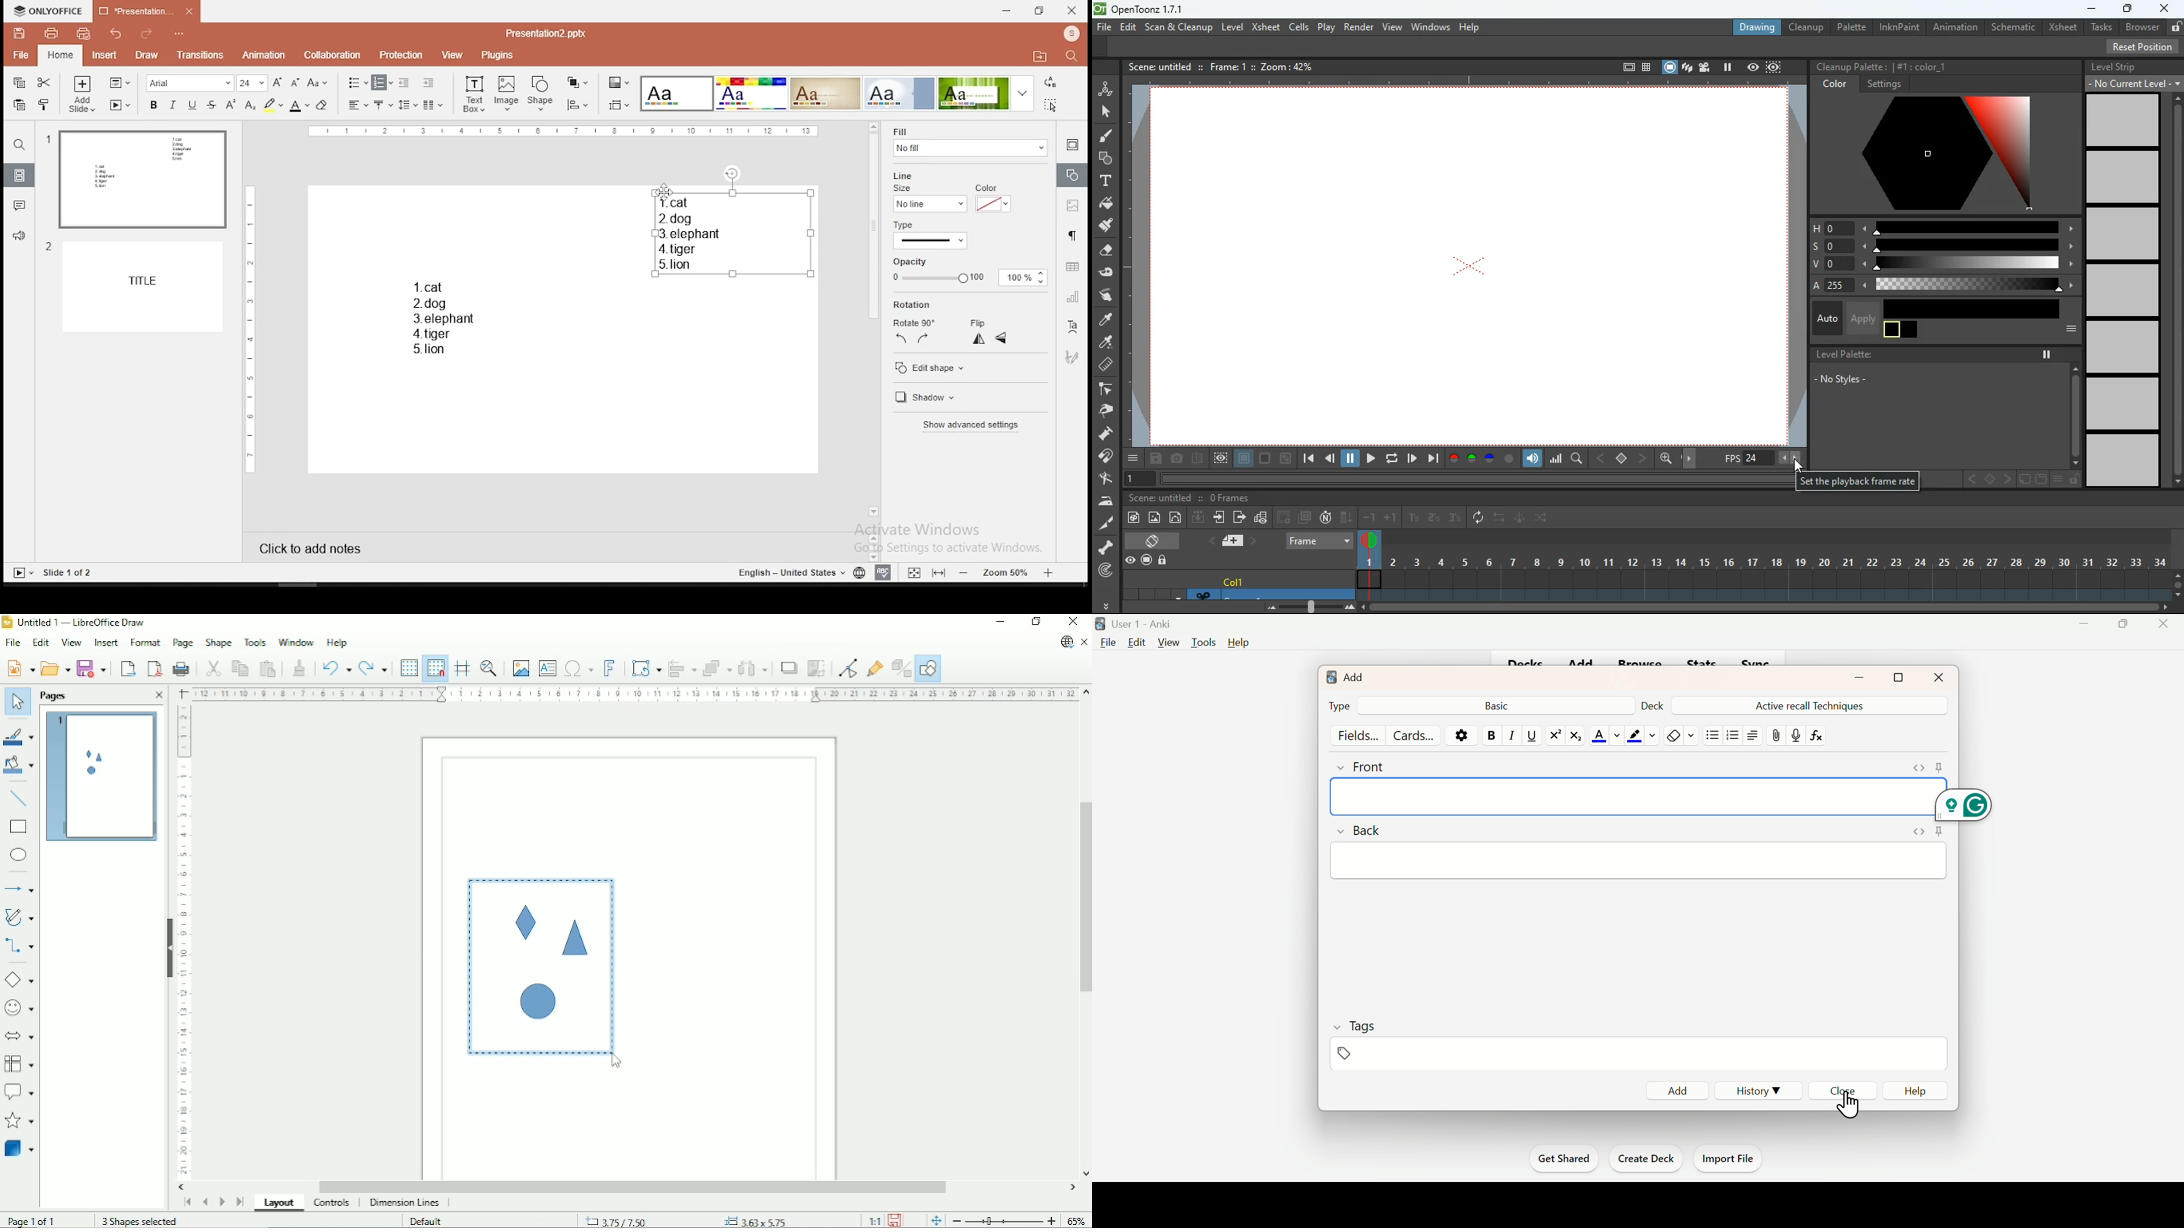 Image resolution: width=2184 pixels, height=1232 pixels. What do you see at coordinates (1198, 518) in the screenshot?
I see `download` at bounding box center [1198, 518].